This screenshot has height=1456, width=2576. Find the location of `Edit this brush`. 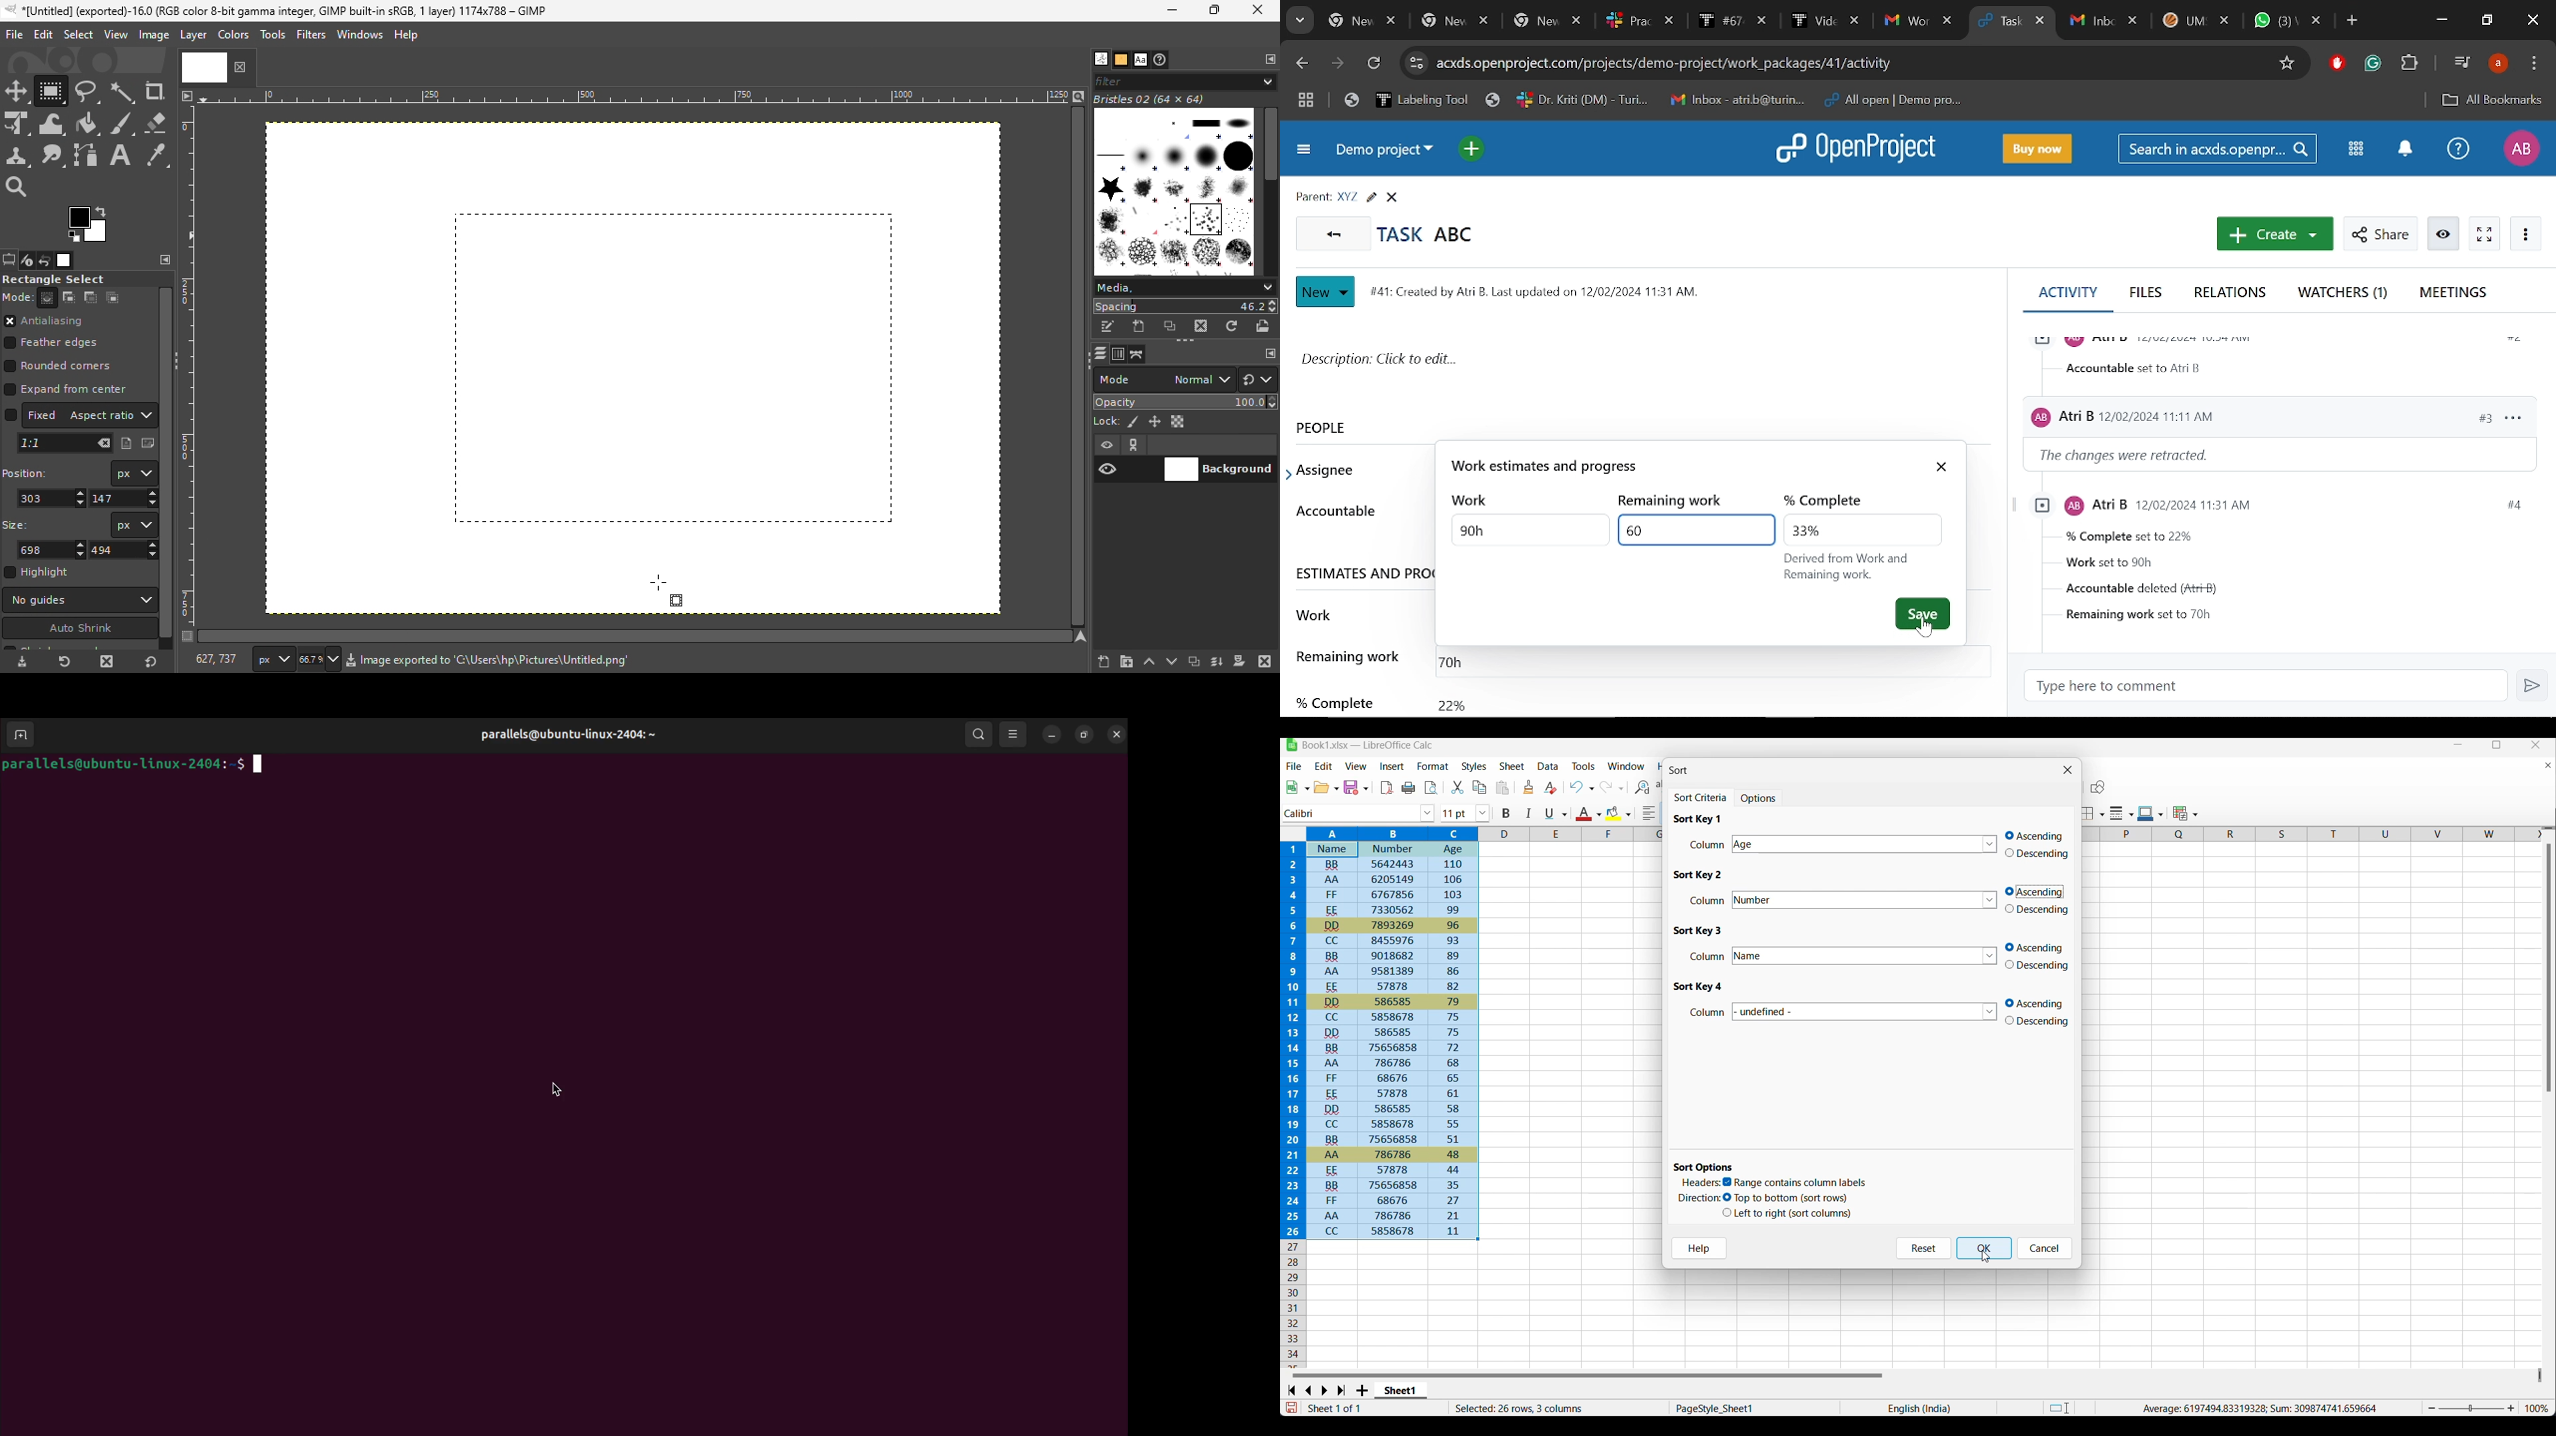

Edit this brush is located at coordinates (1107, 328).